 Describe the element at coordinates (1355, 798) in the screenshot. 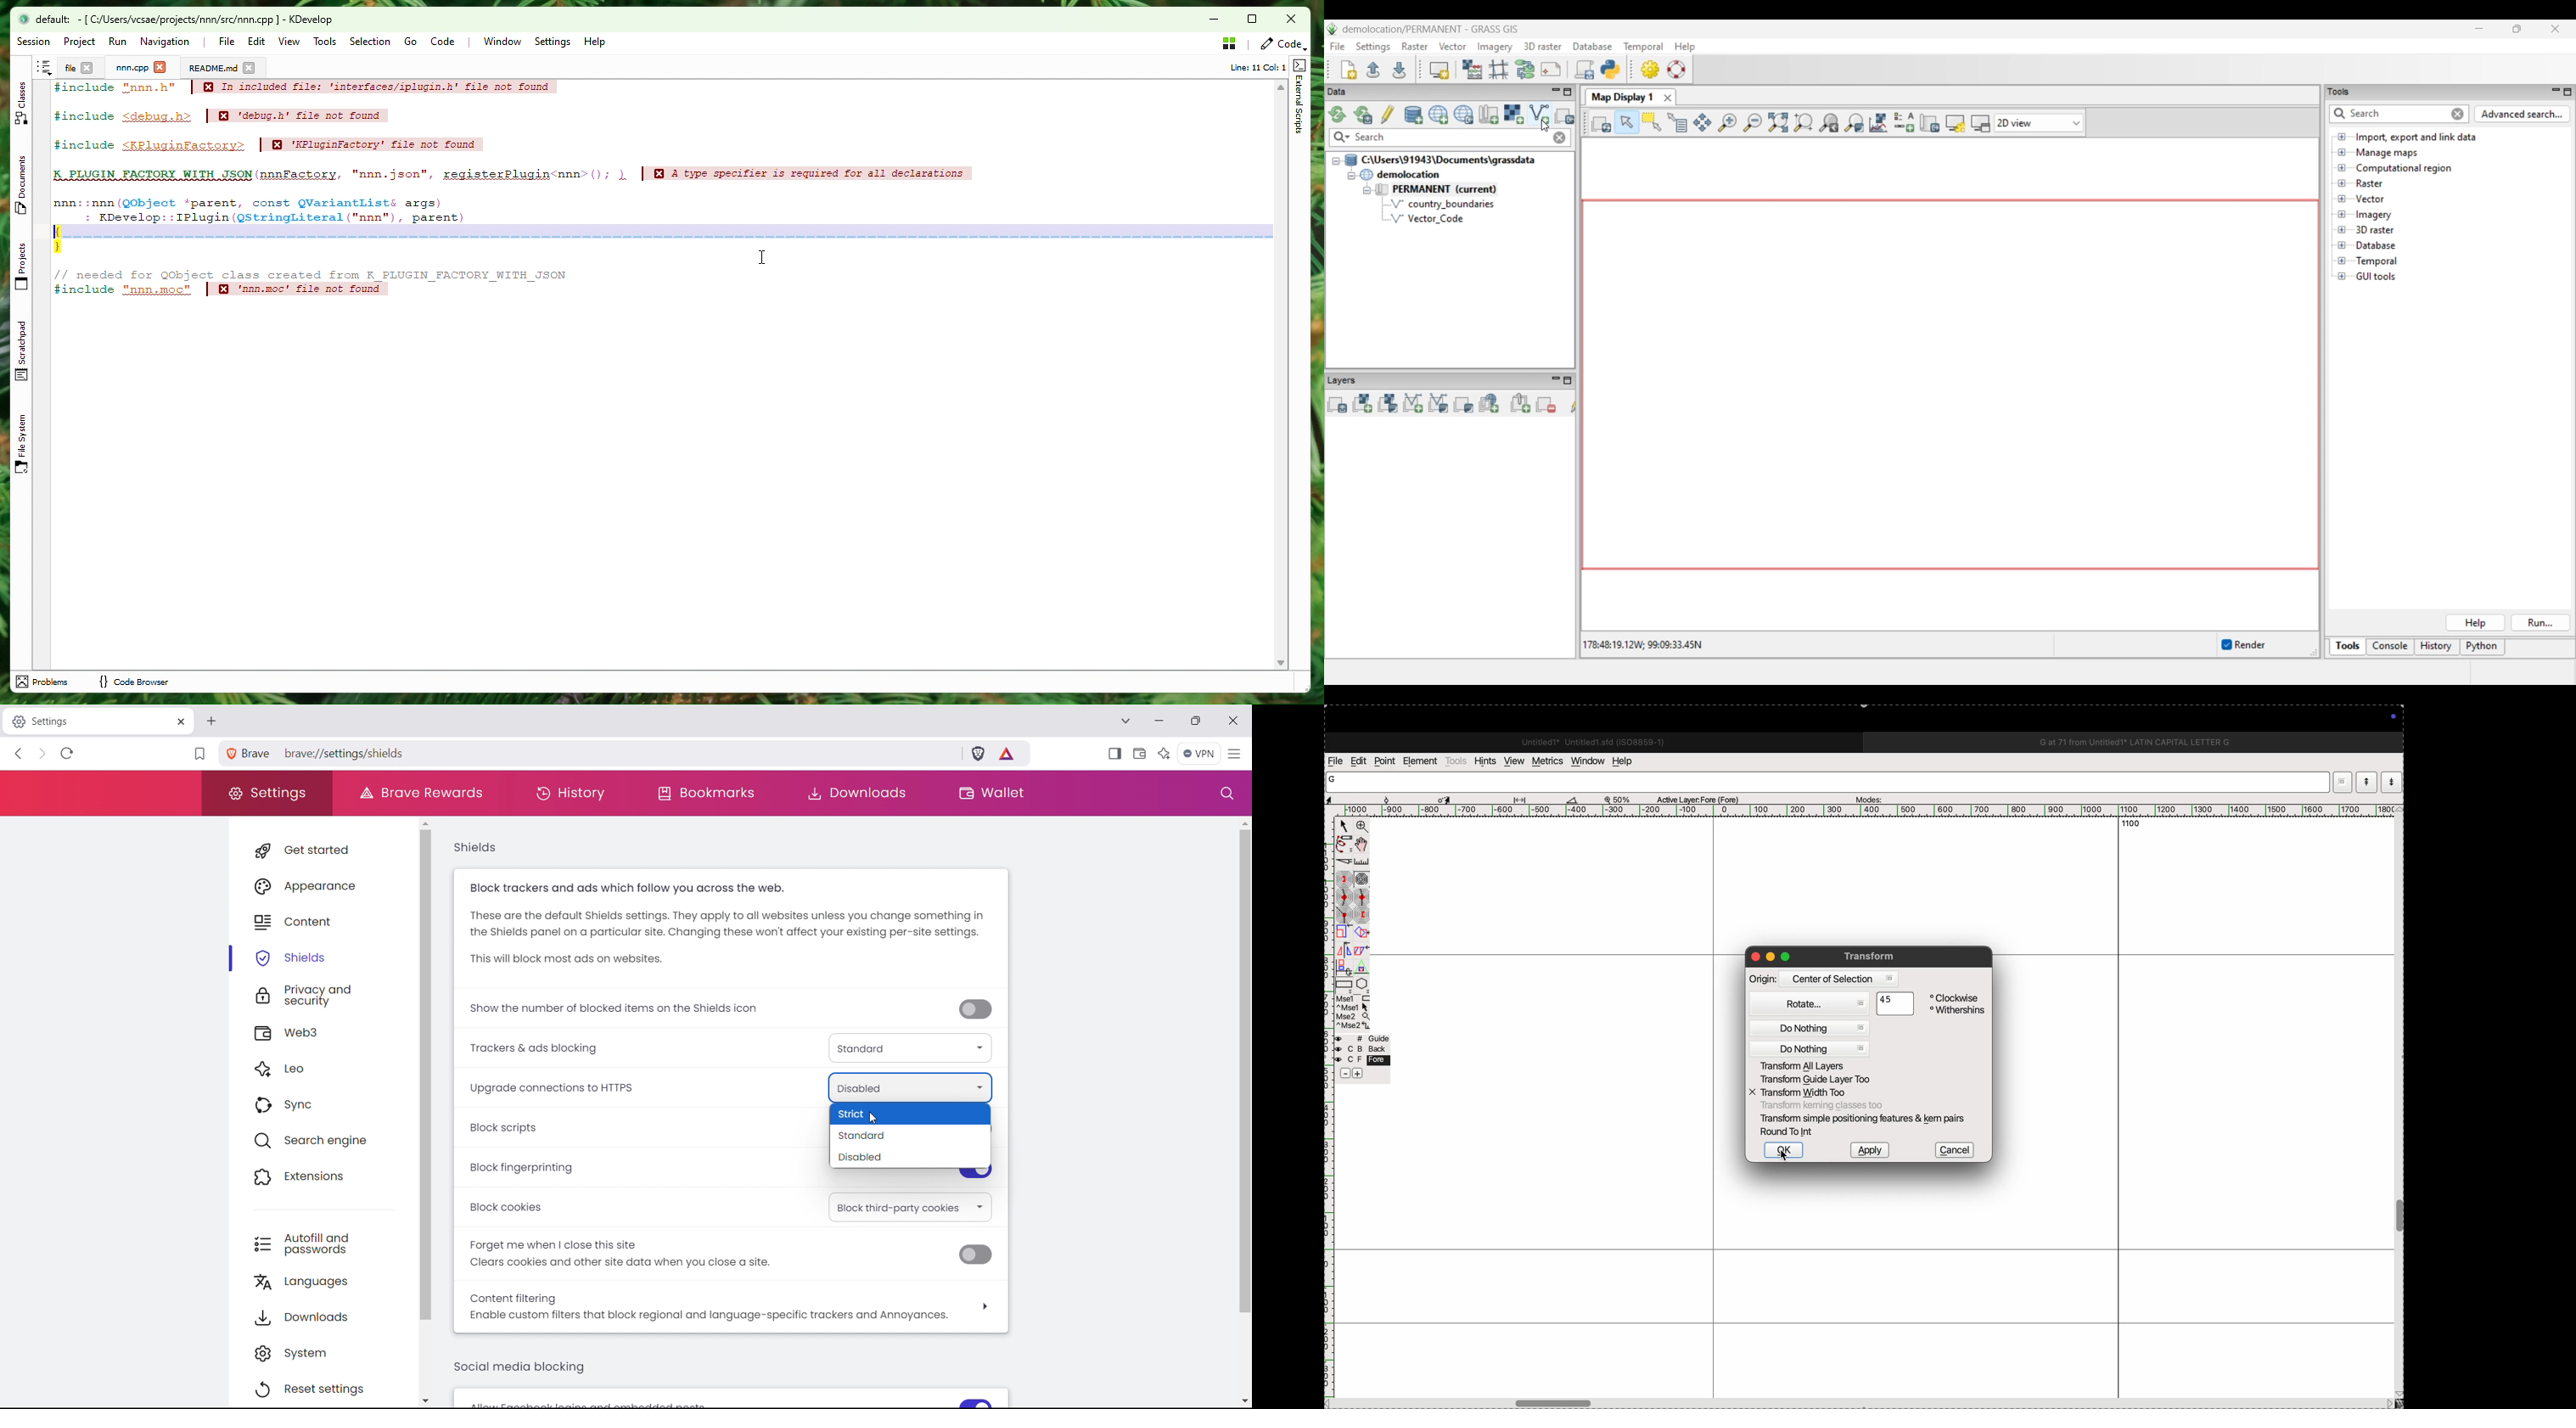

I see `cordinates` at that location.